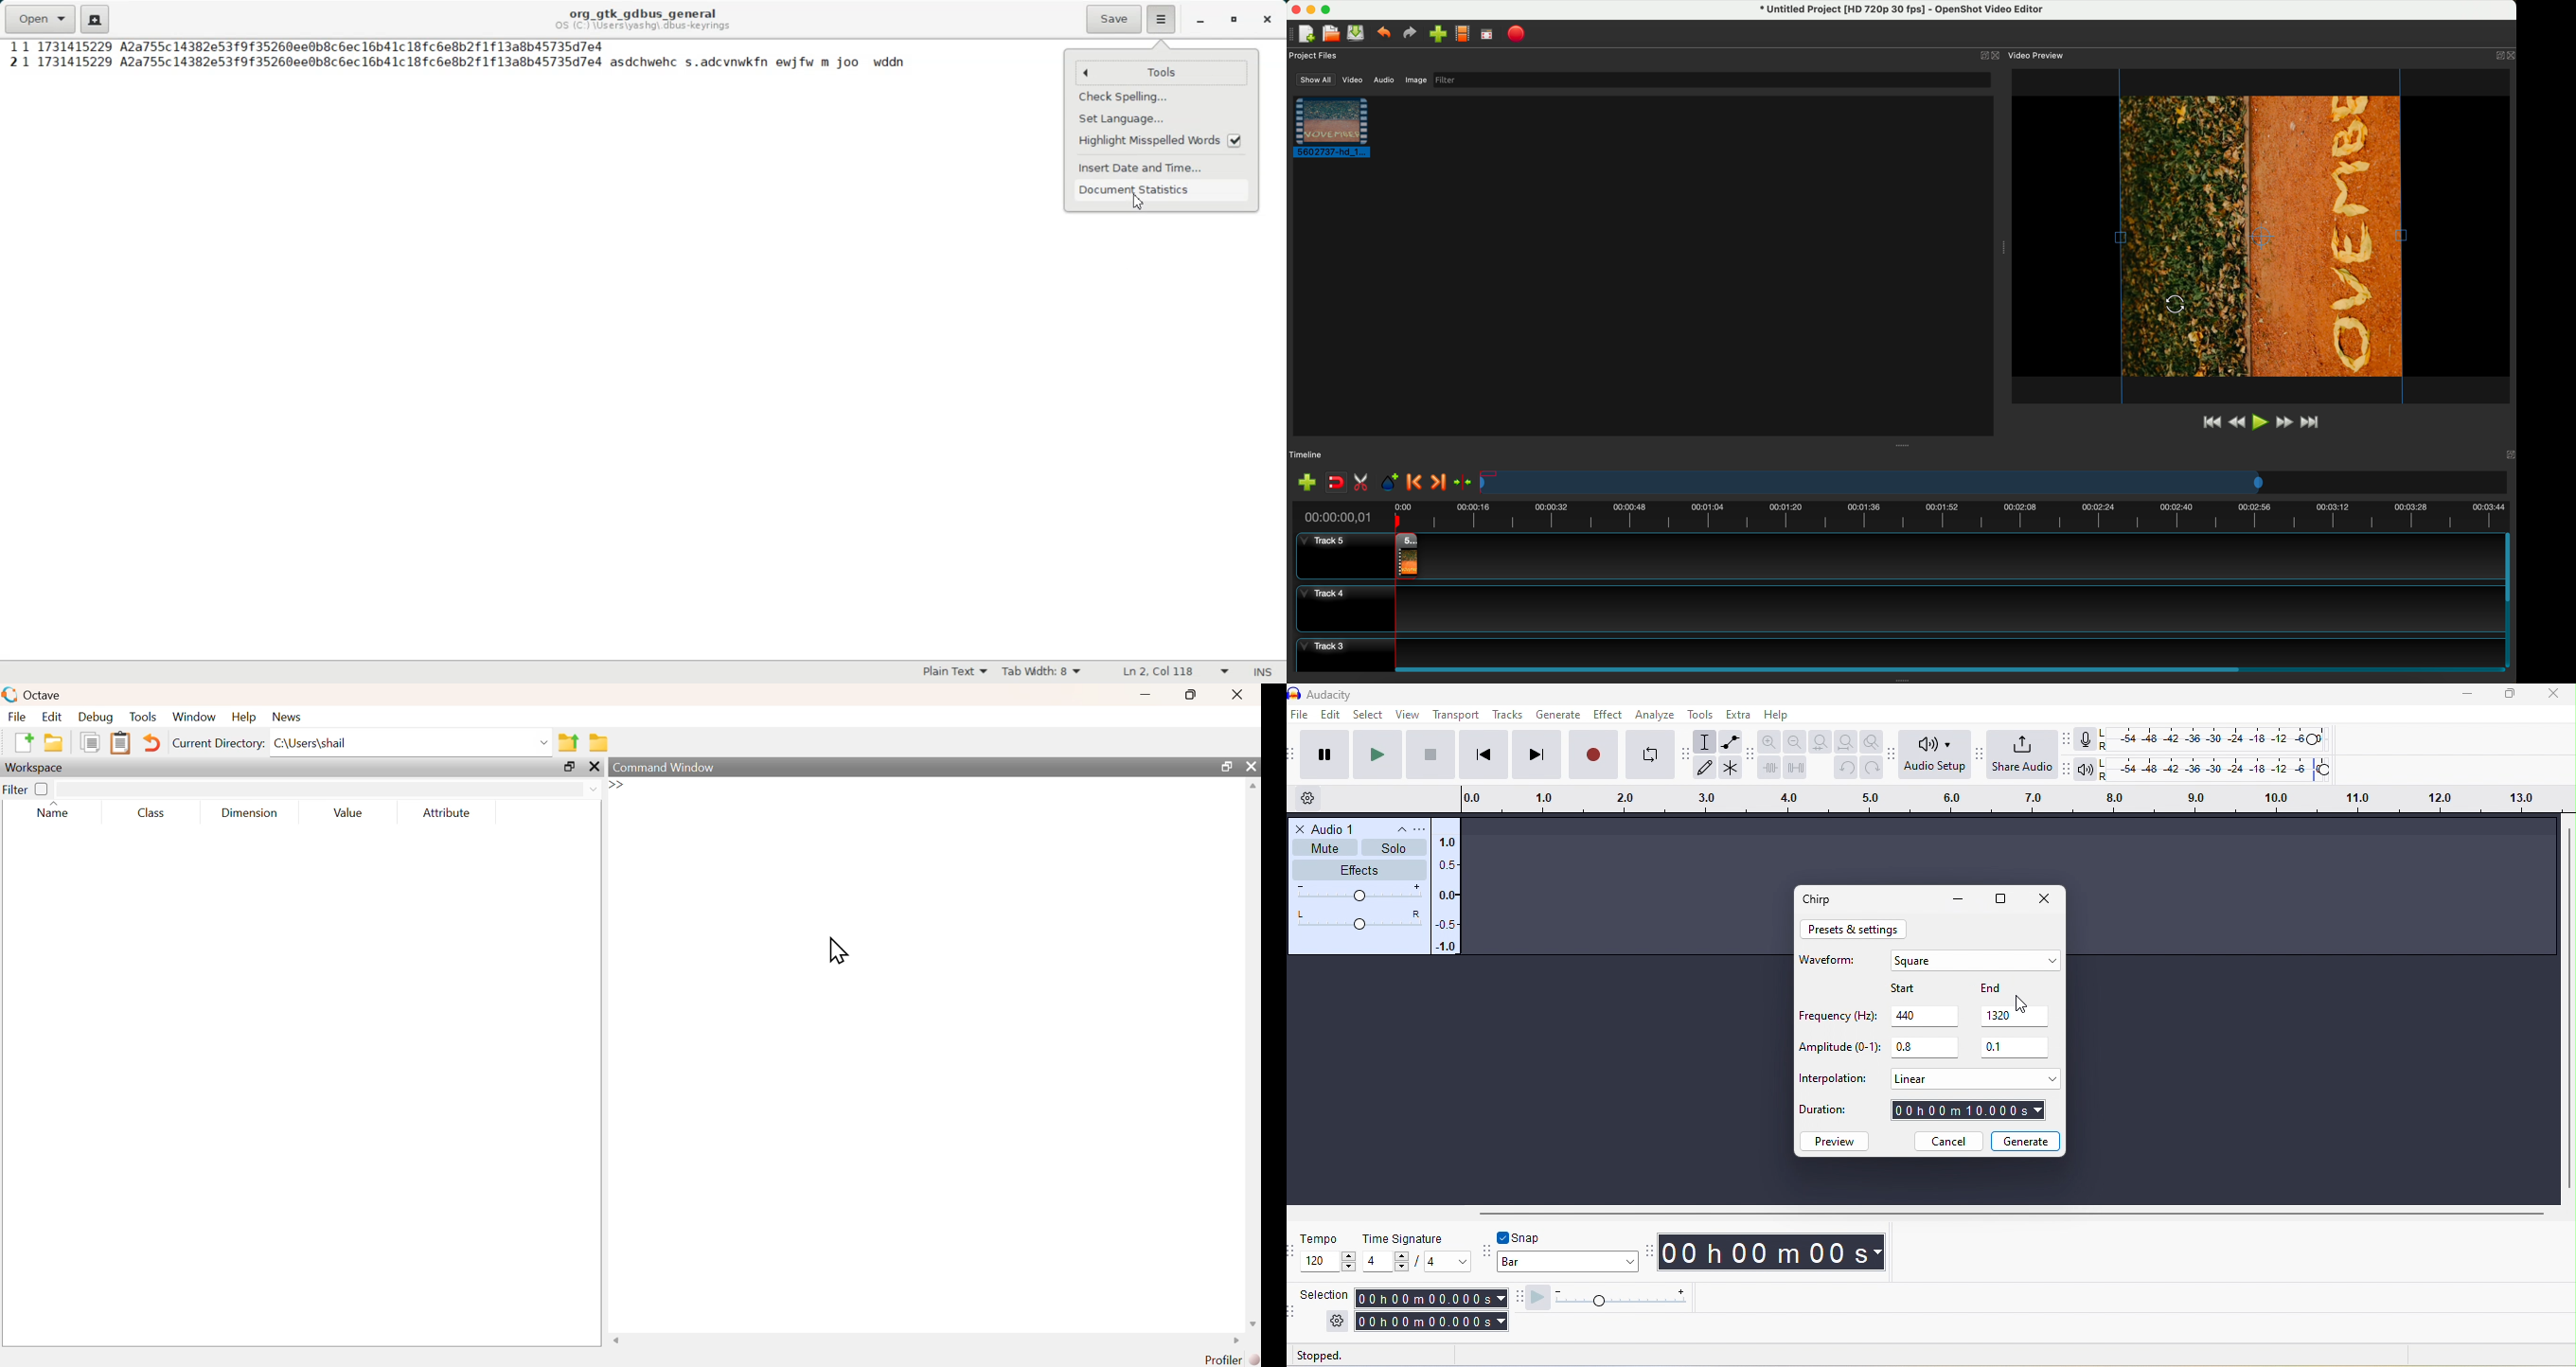 The width and height of the screenshot is (2576, 1372). I want to click on scroll right, so click(1234, 1341).